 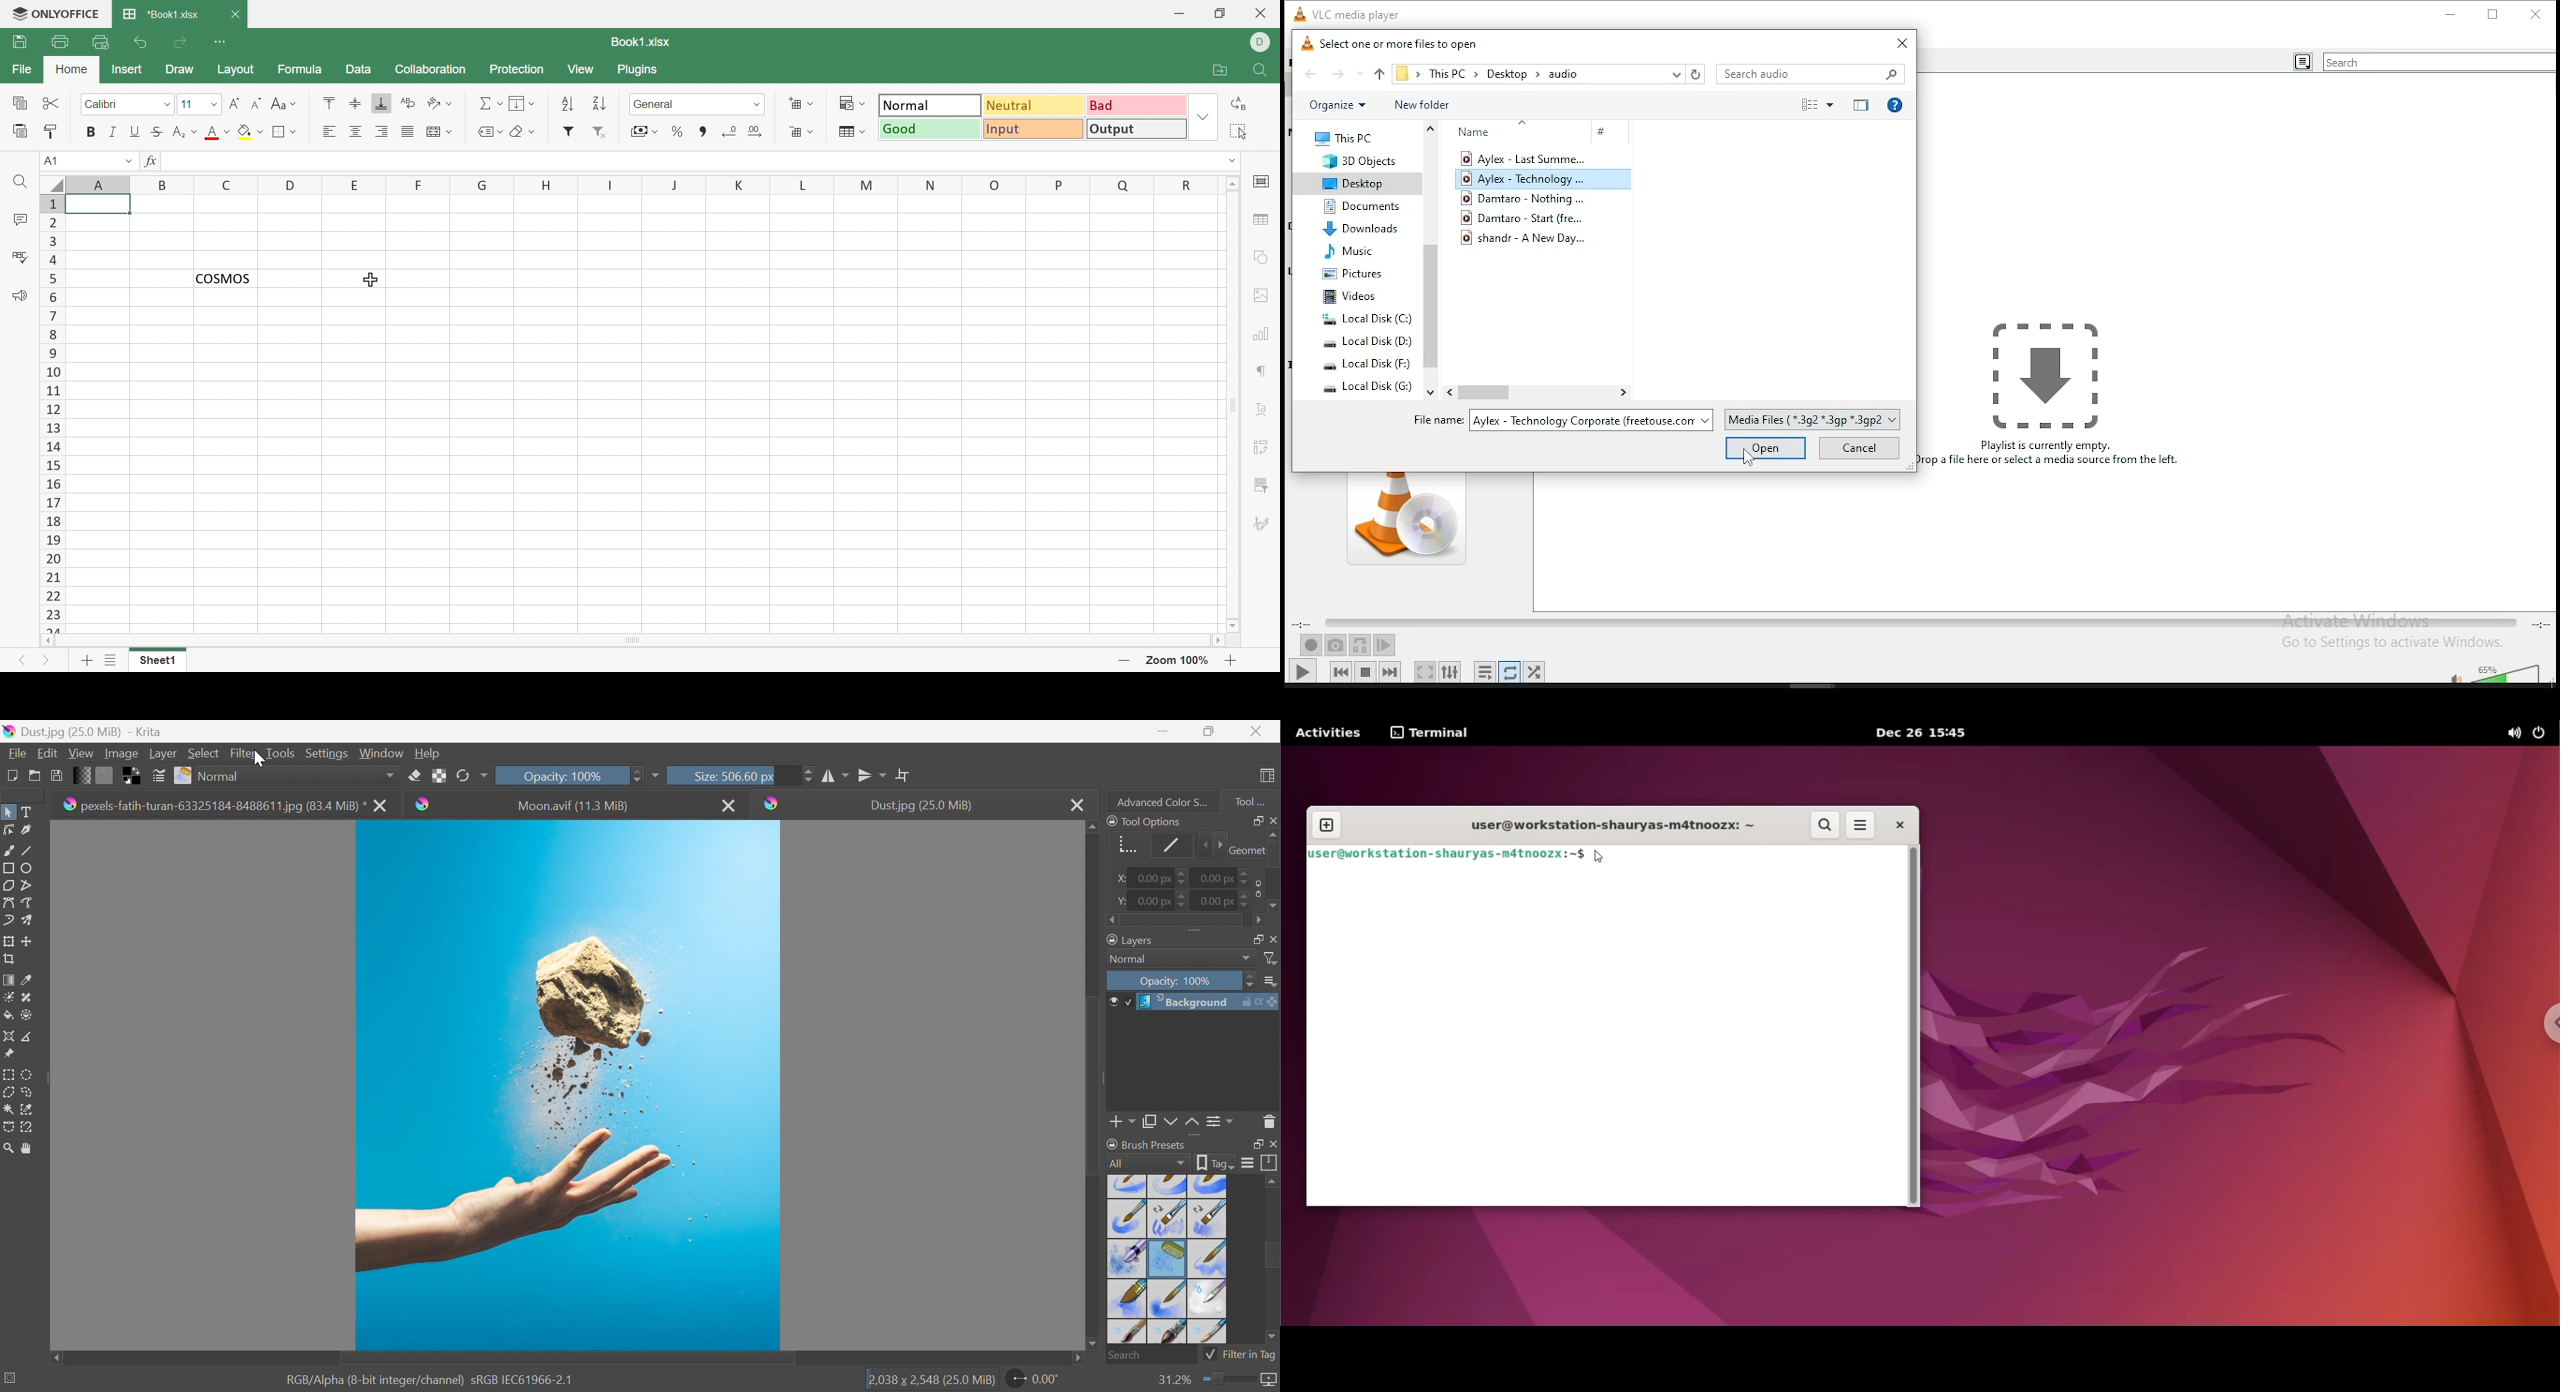 I want to click on loop between point A to point B continuously, so click(x=1361, y=646).